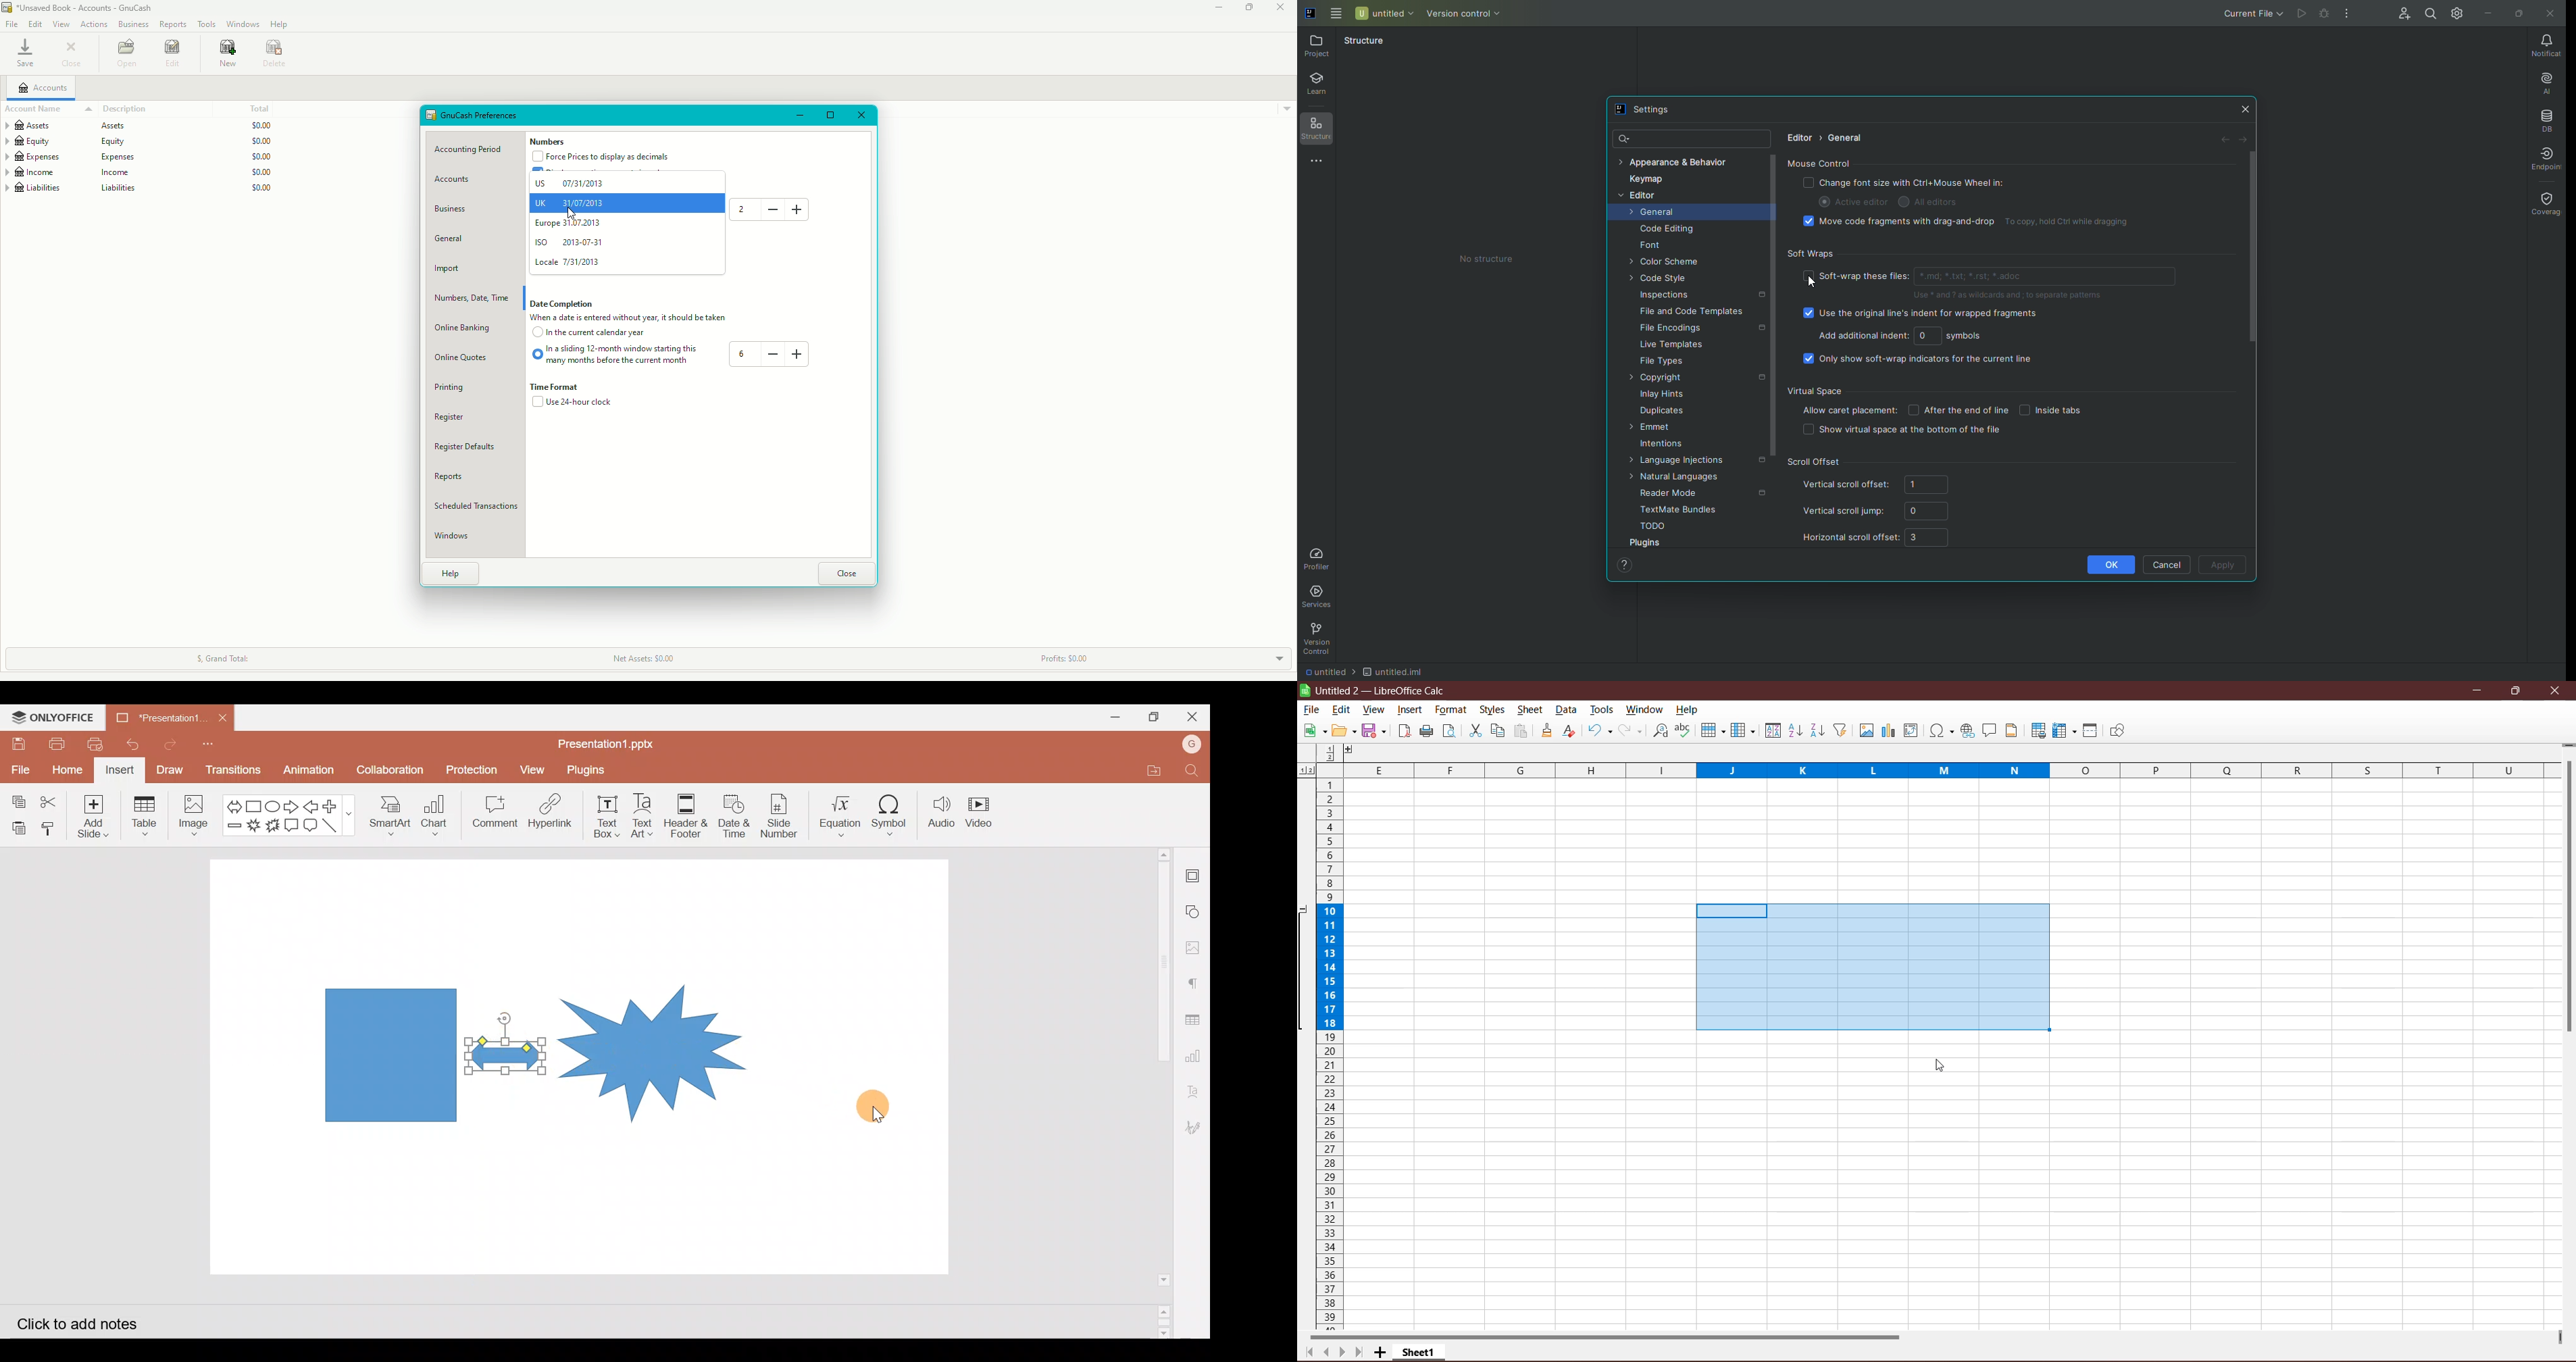 This screenshot has width=2576, height=1372. What do you see at coordinates (1522, 732) in the screenshot?
I see `Paste` at bounding box center [1522, 732].